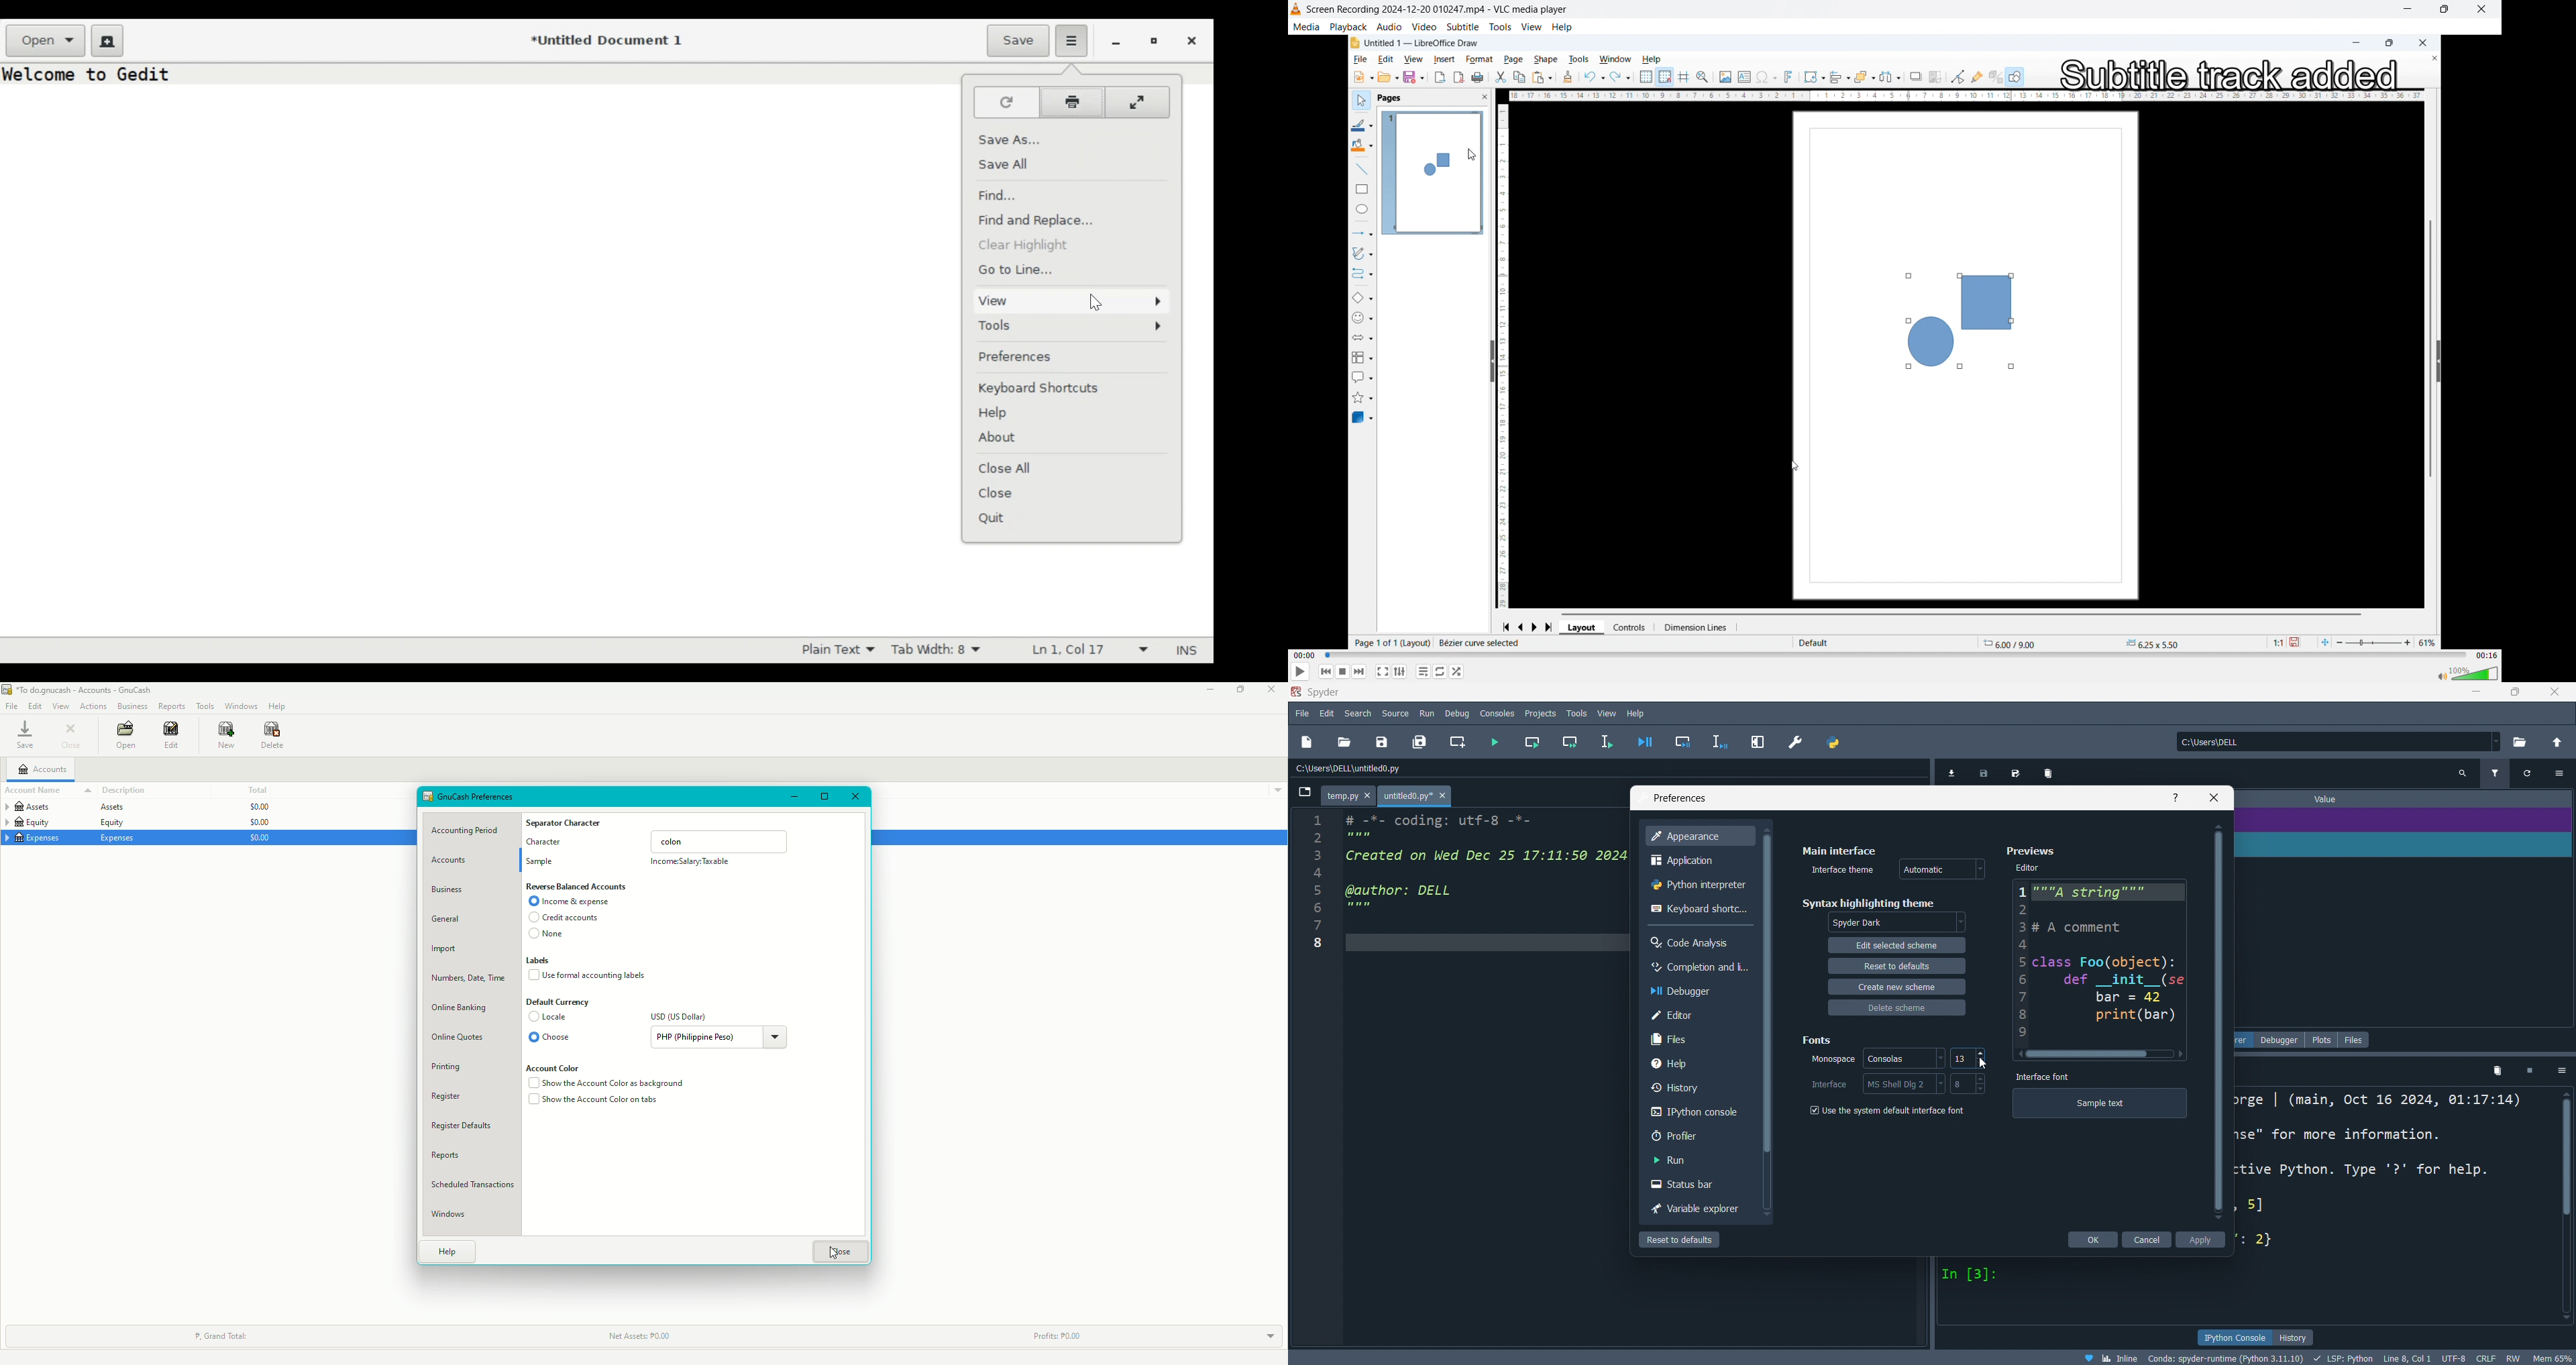 The image size is (2576, 1372). Describe the element at coordinates (1767, 77) in the screenshot. I see `special character` at that location.